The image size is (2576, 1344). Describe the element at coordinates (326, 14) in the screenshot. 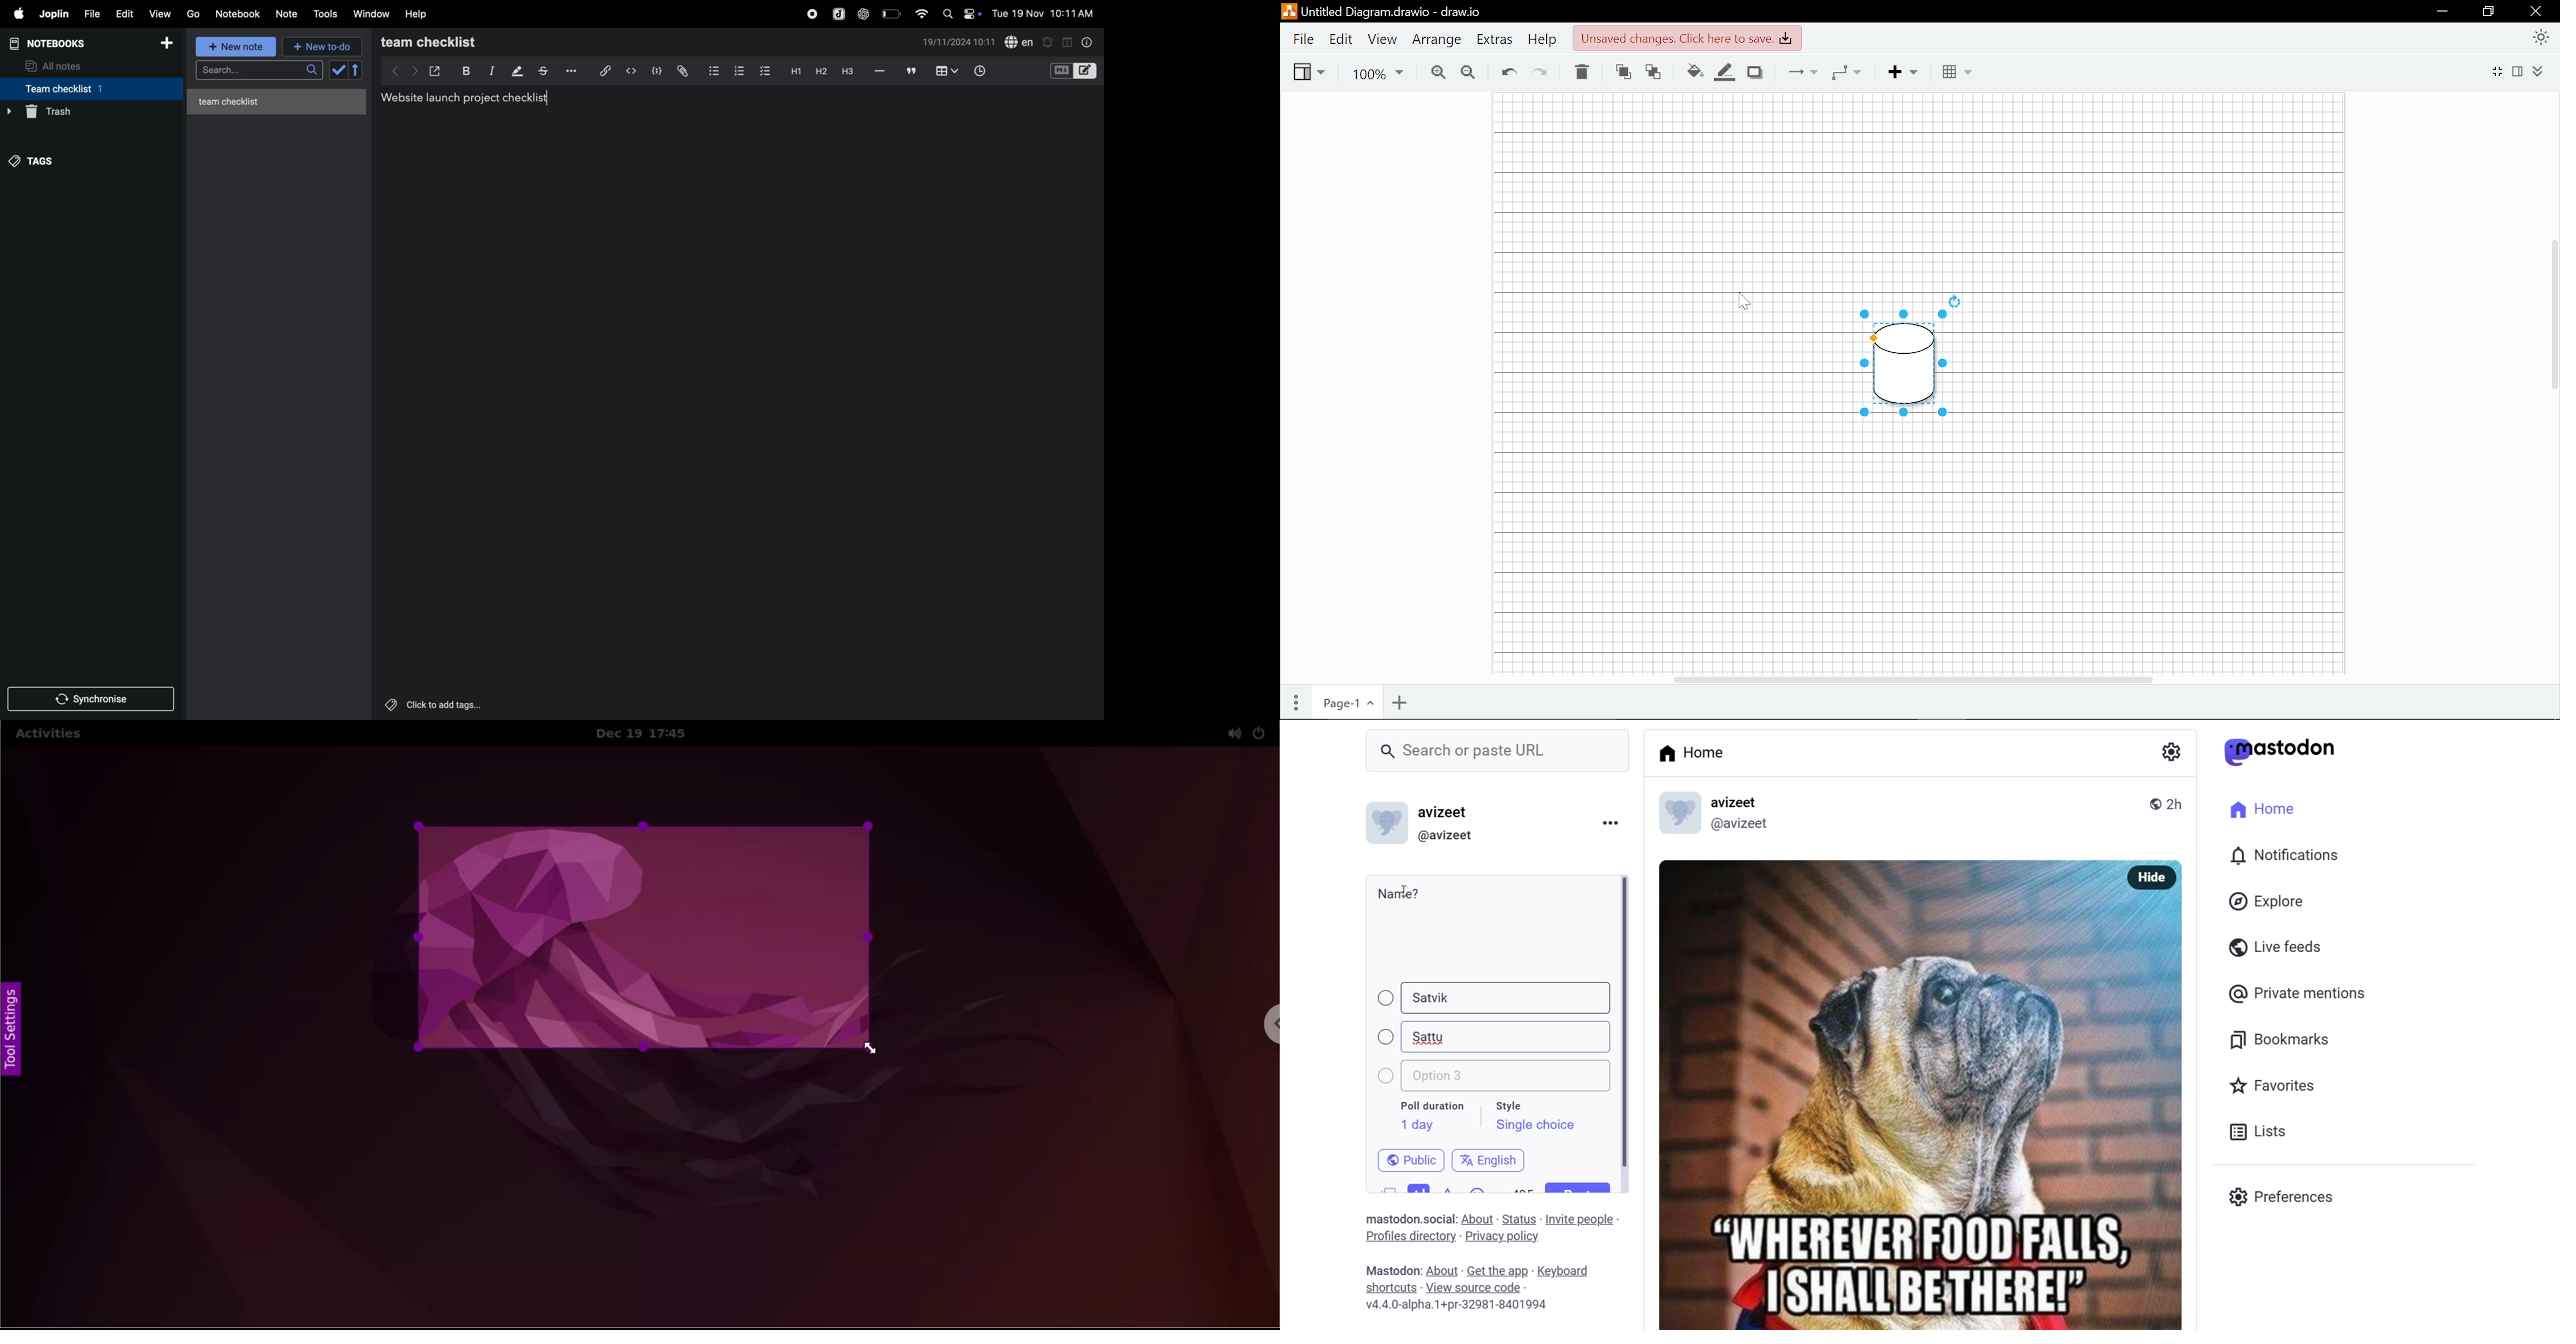

I see `tools` at that location.